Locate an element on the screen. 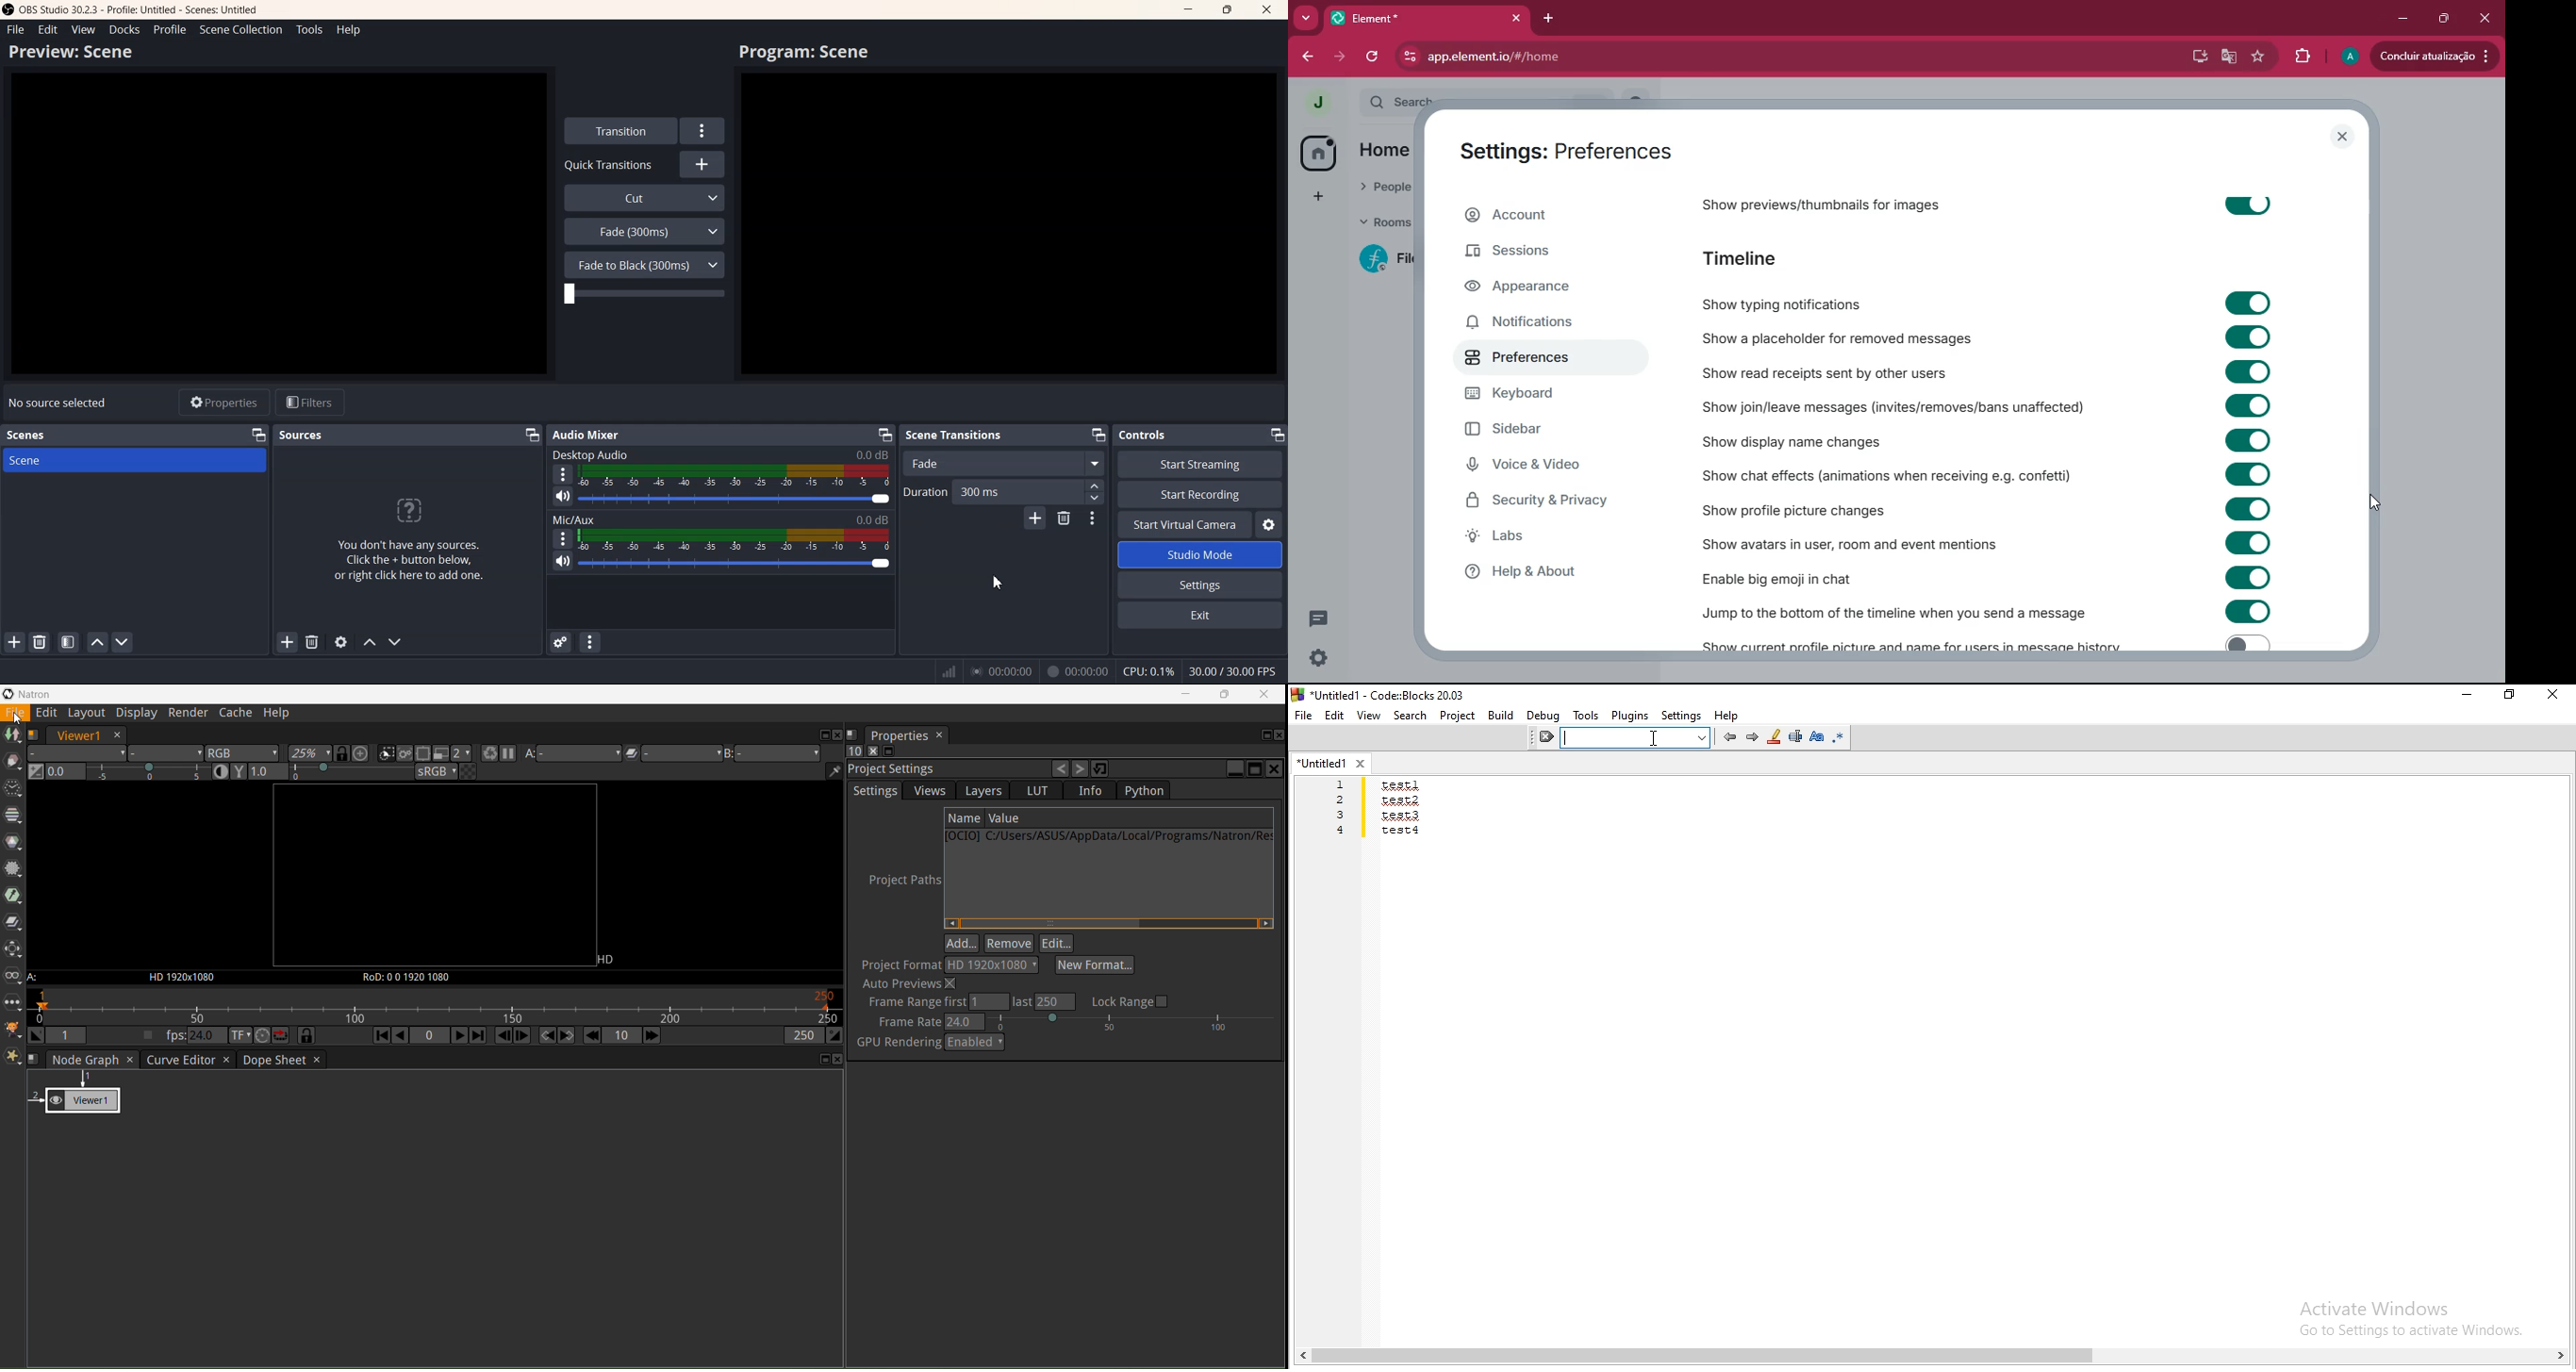  close is located at coordinates (2343, 137).